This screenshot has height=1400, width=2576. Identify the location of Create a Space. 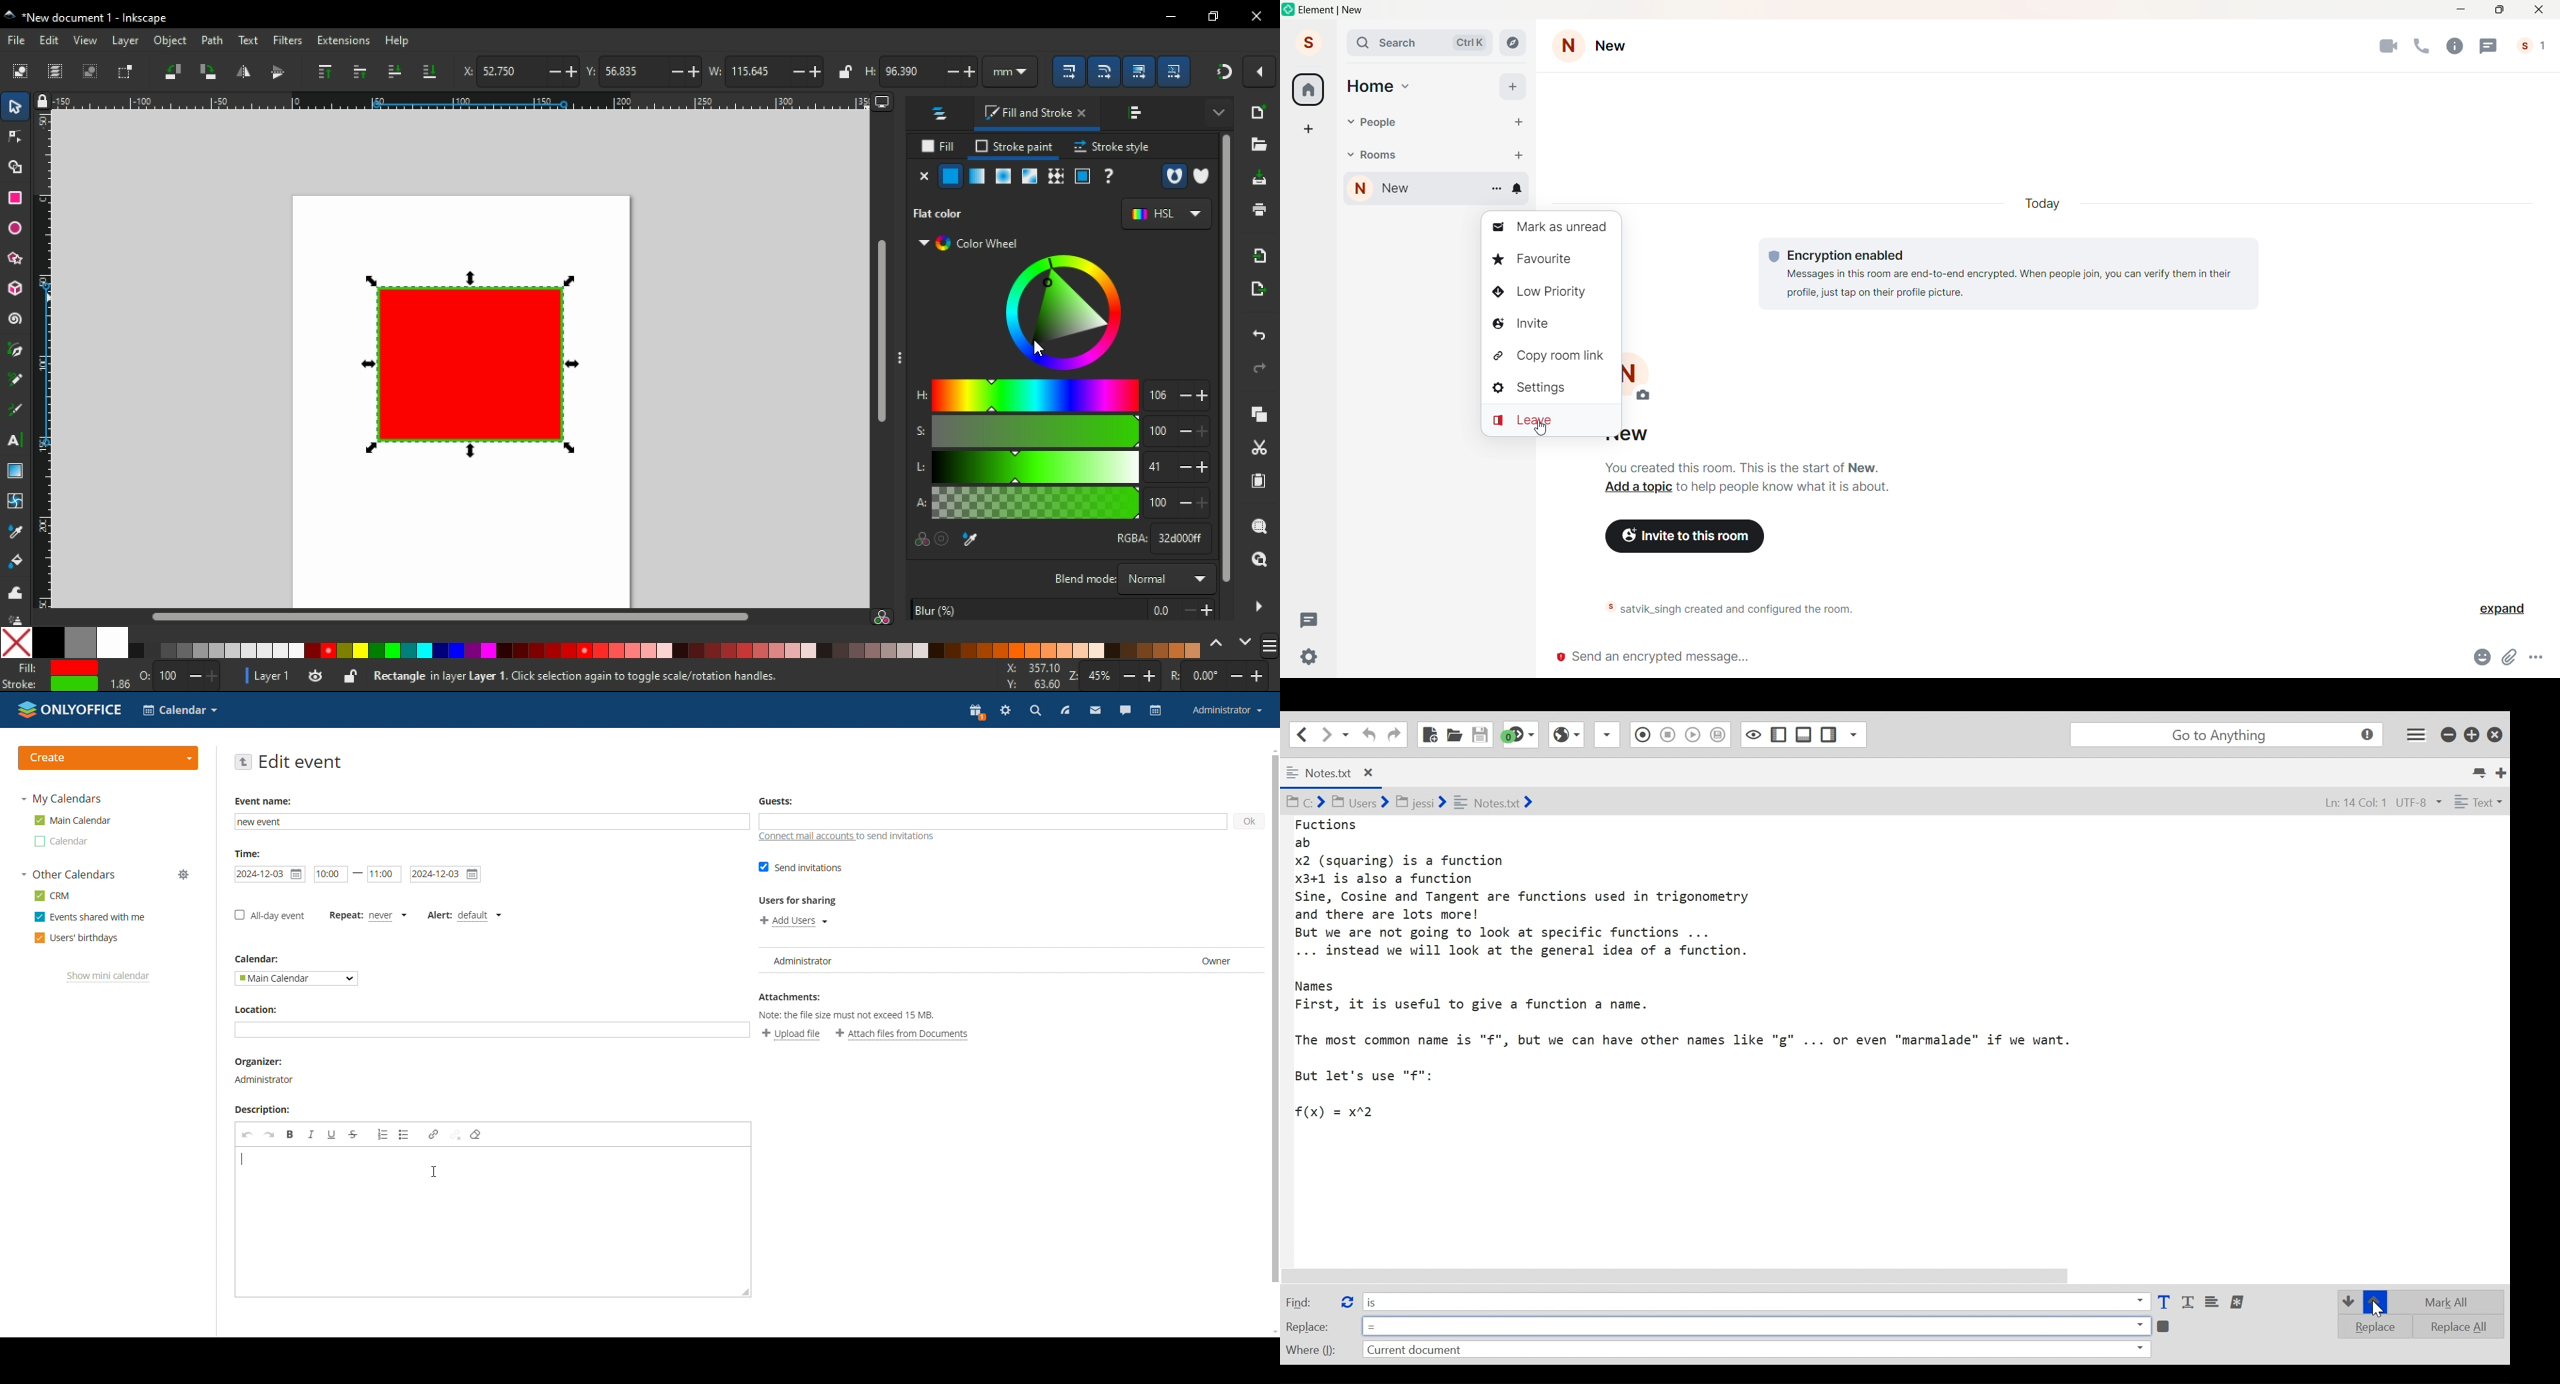
(1307, 127).